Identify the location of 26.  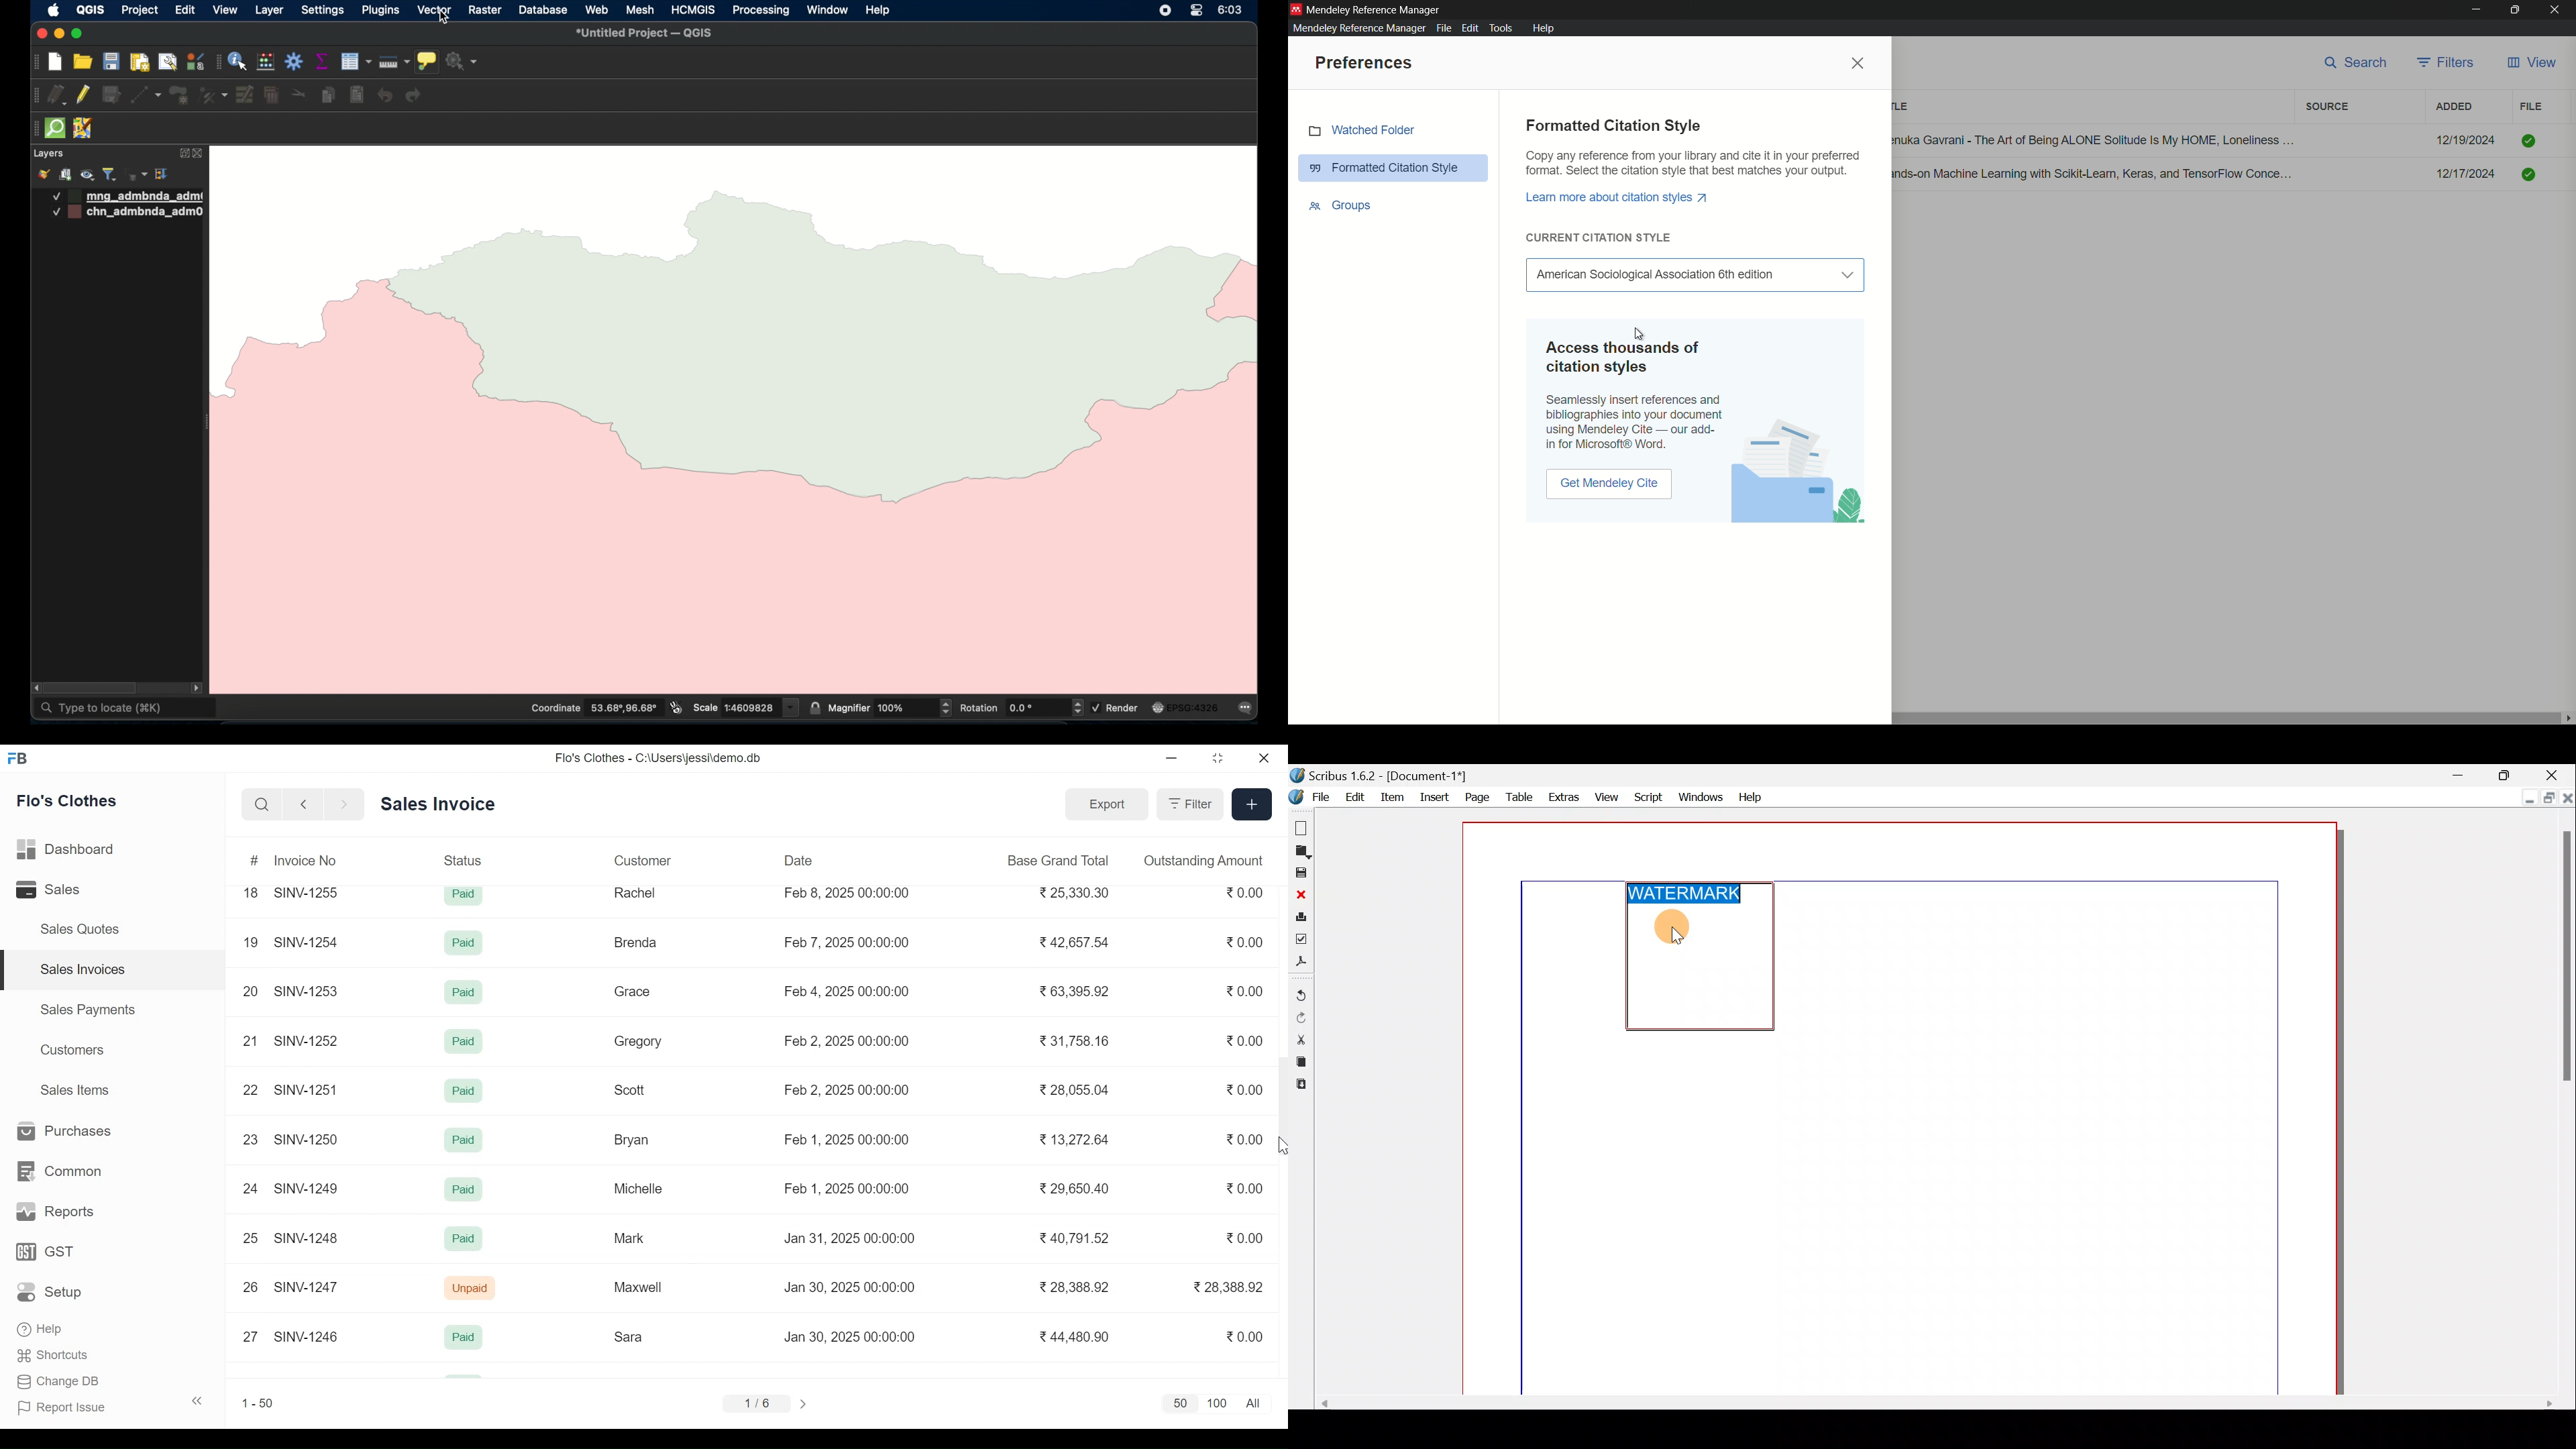
(251, 1287).